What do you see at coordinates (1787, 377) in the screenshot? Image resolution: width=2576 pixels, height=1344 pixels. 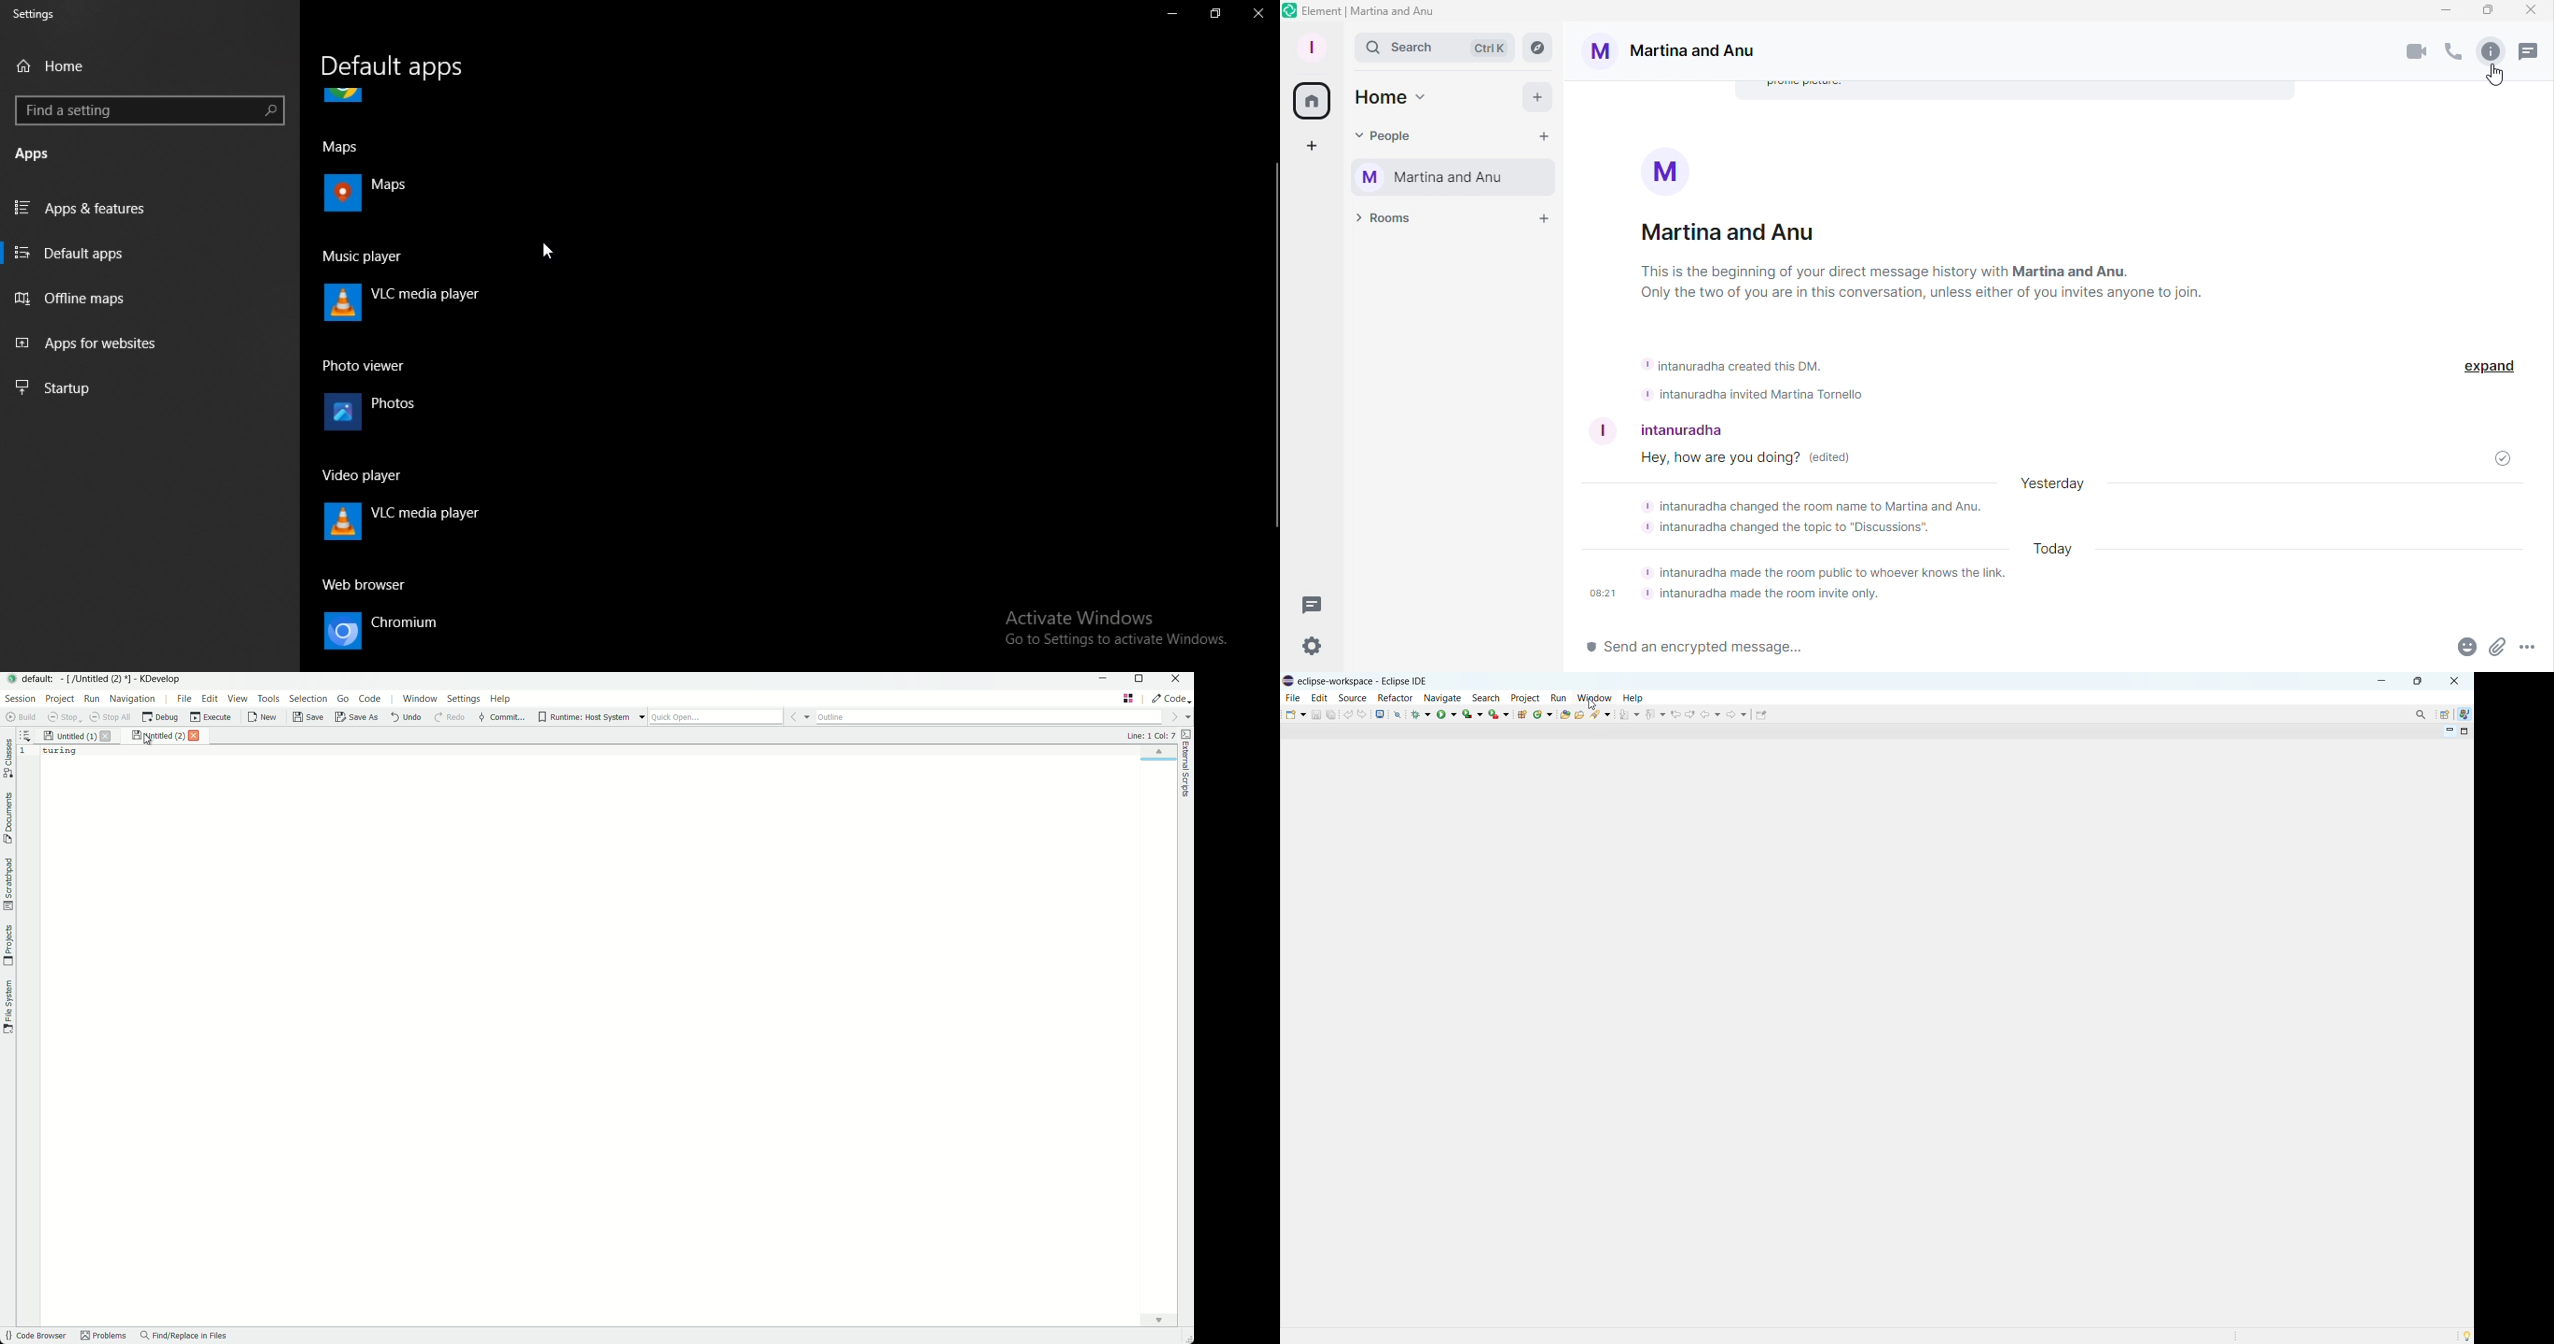 I see `Bot messages` at bounding box center [1787, 377].